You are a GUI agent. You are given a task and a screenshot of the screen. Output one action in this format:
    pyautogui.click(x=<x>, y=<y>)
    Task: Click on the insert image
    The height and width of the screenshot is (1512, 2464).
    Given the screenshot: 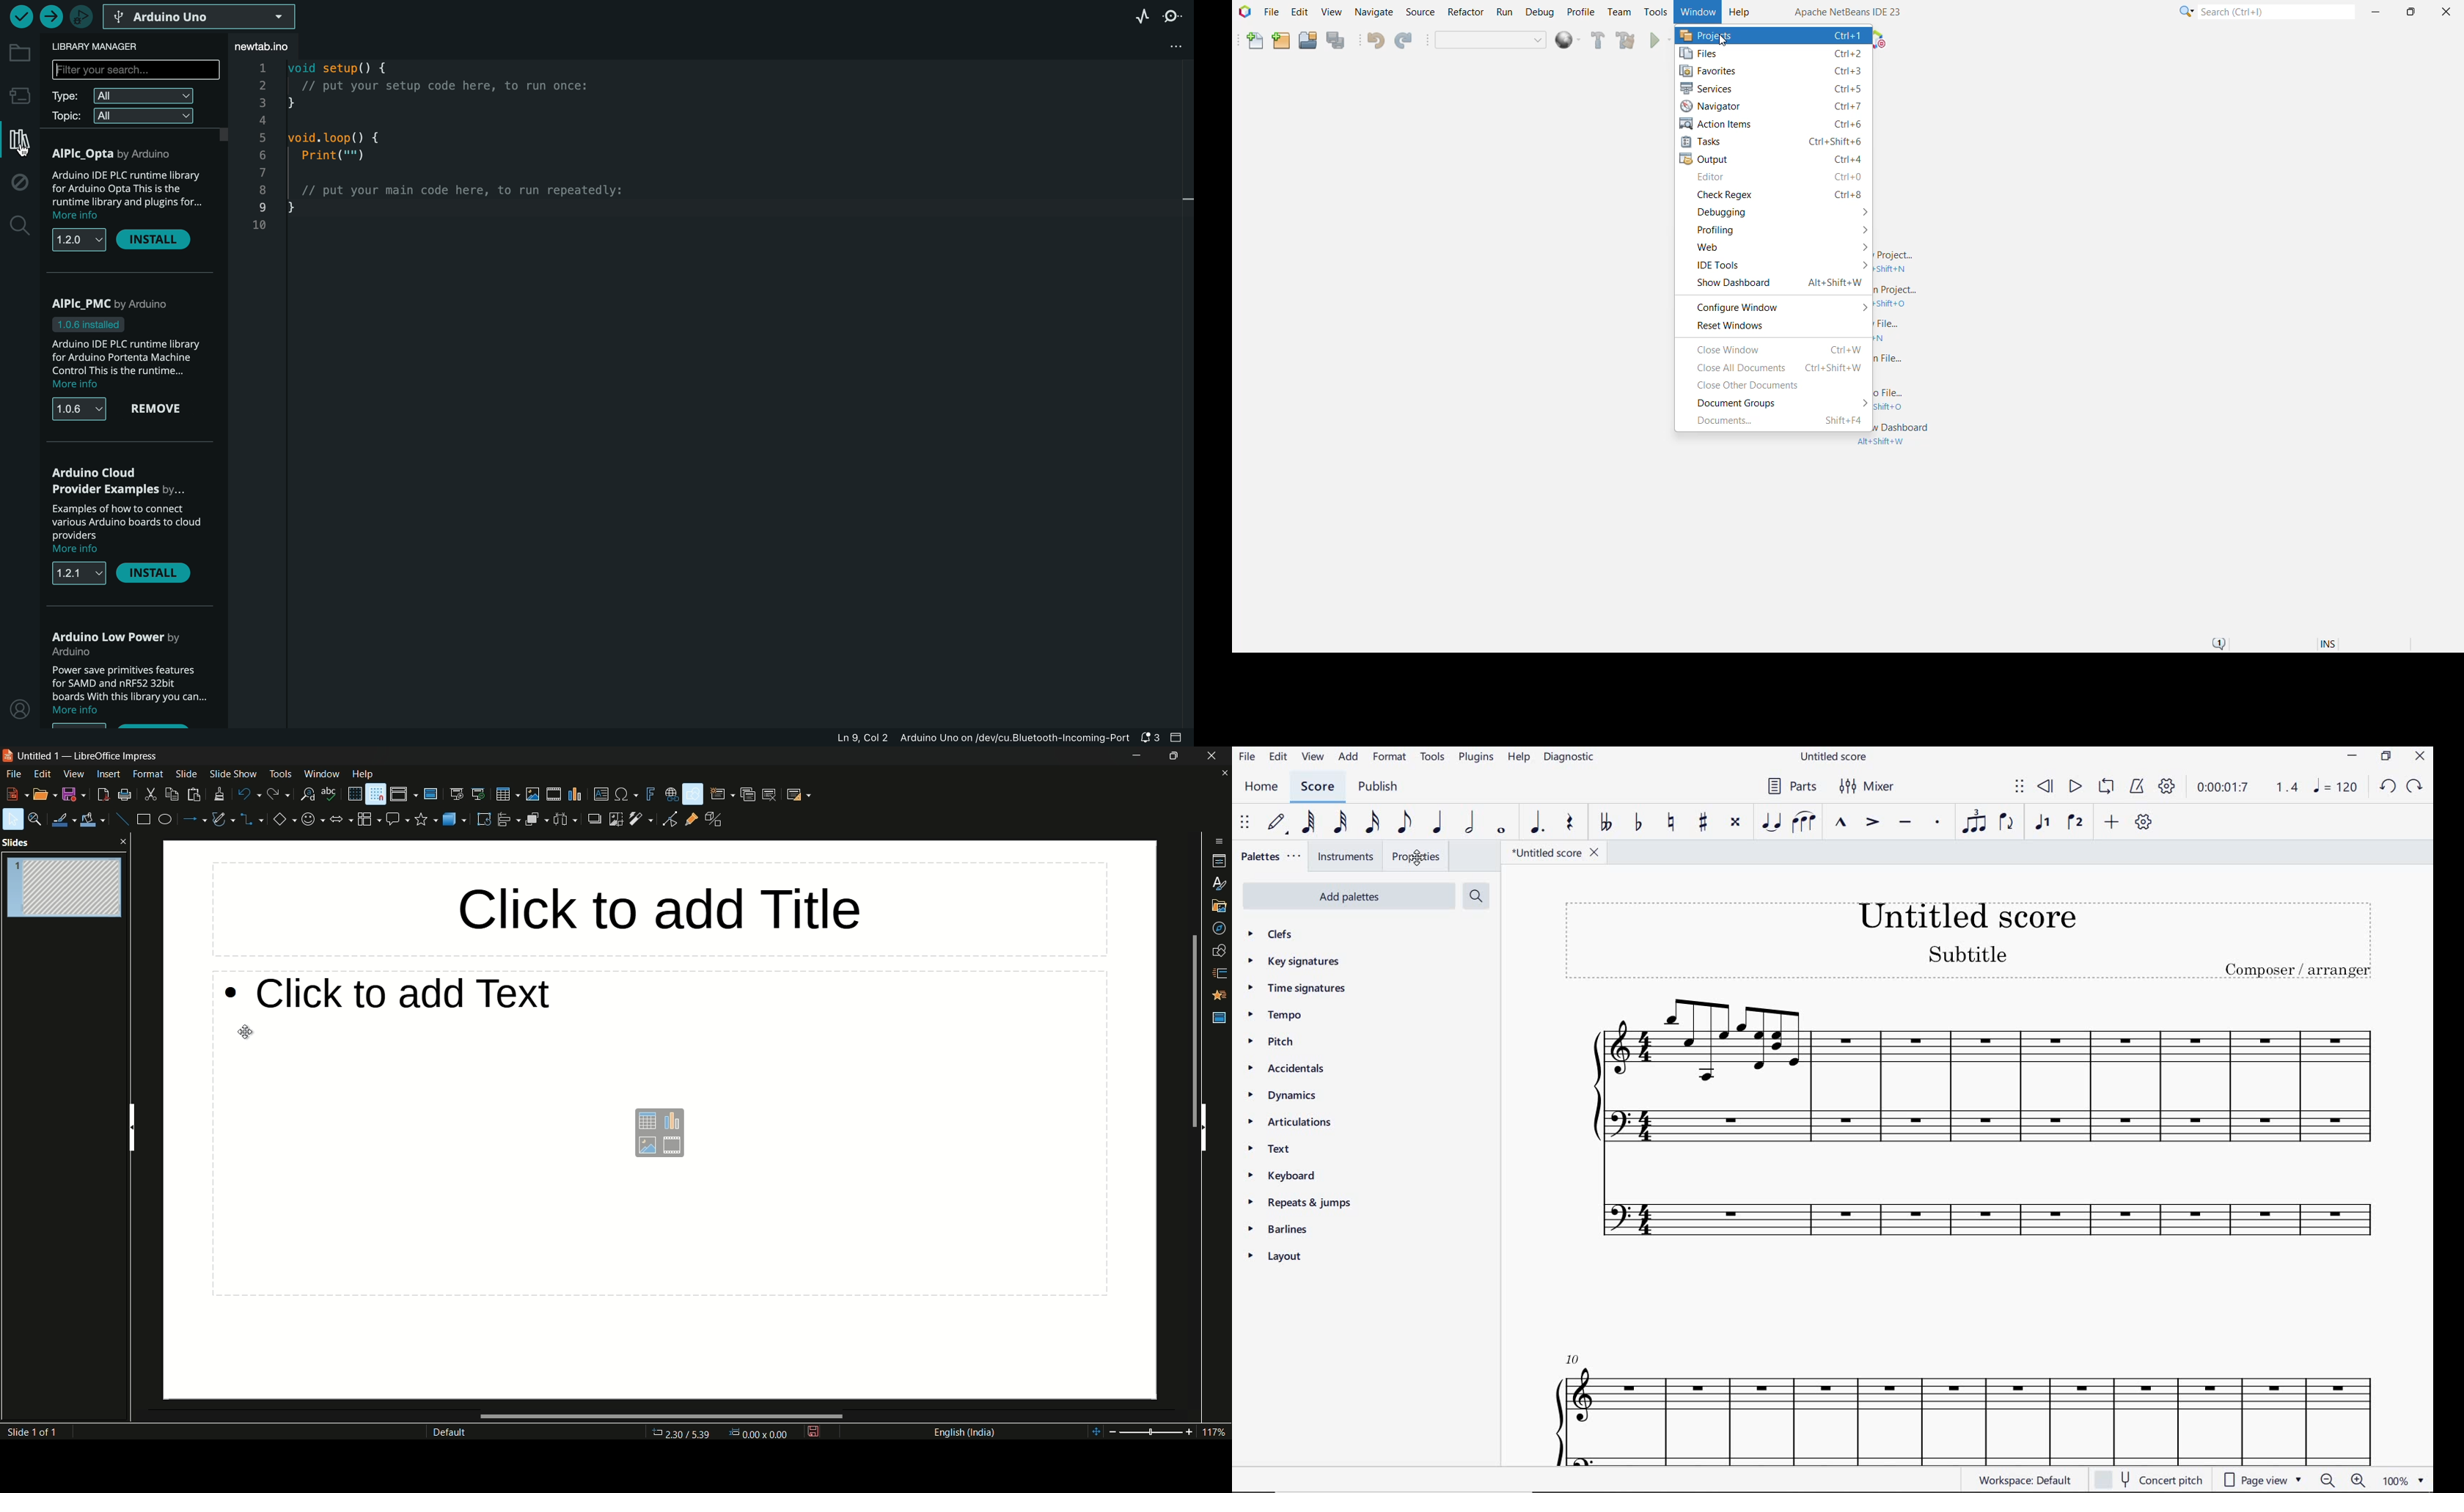 What is the action you would take?
    pyautogui.click(x=647, y=1146)
    